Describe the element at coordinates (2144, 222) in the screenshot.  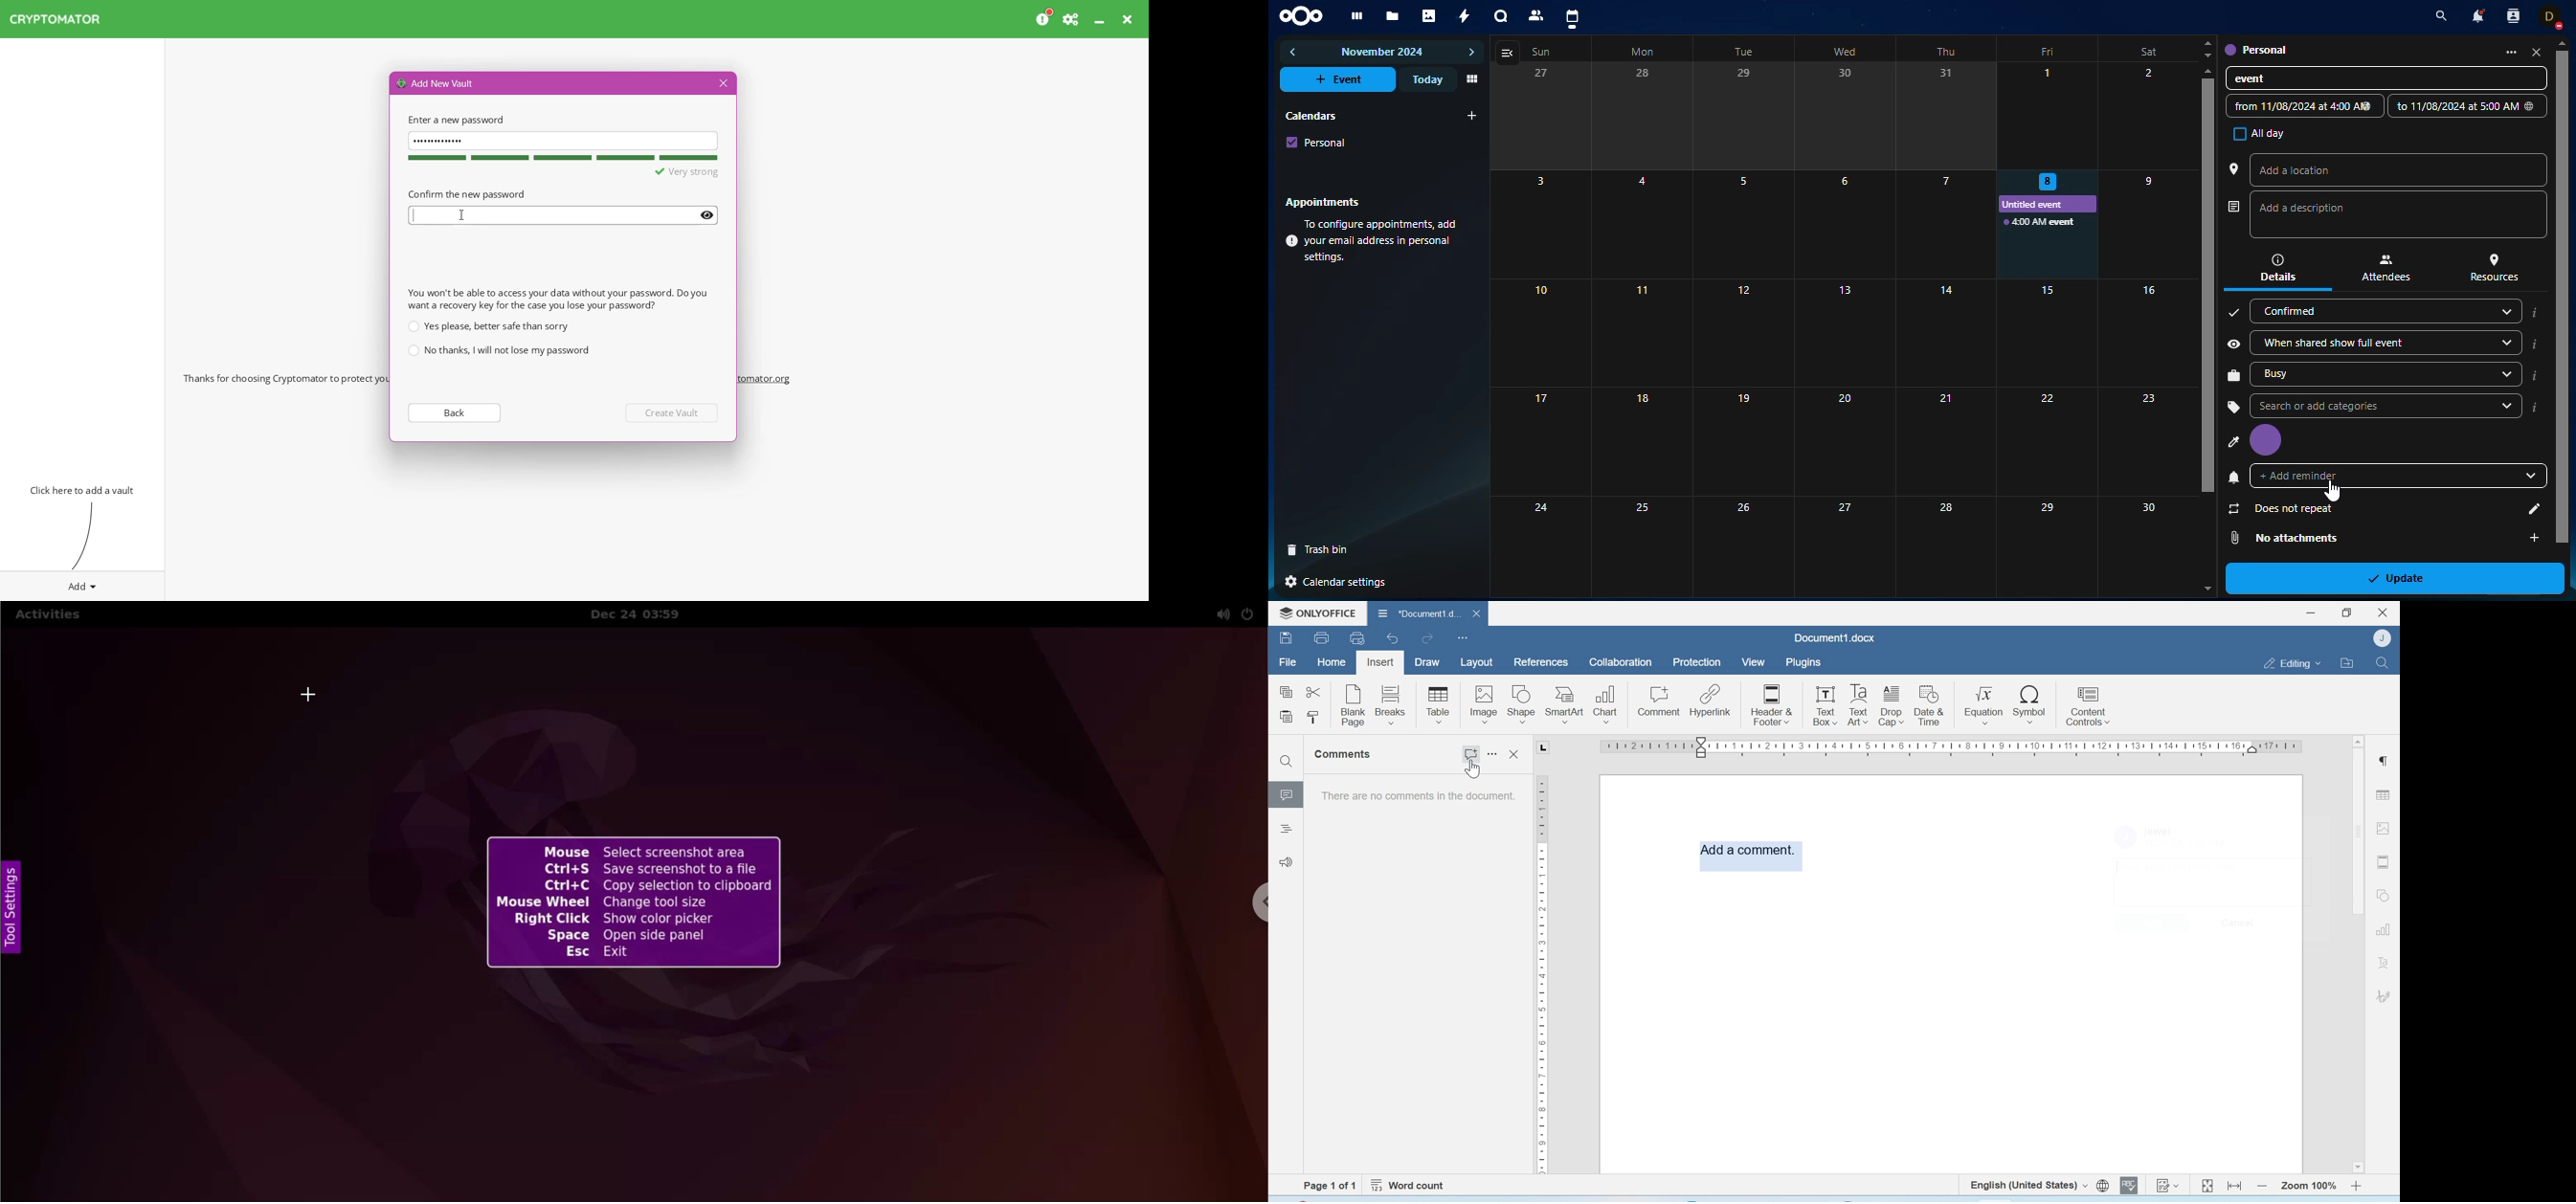
I see `9` at that location.